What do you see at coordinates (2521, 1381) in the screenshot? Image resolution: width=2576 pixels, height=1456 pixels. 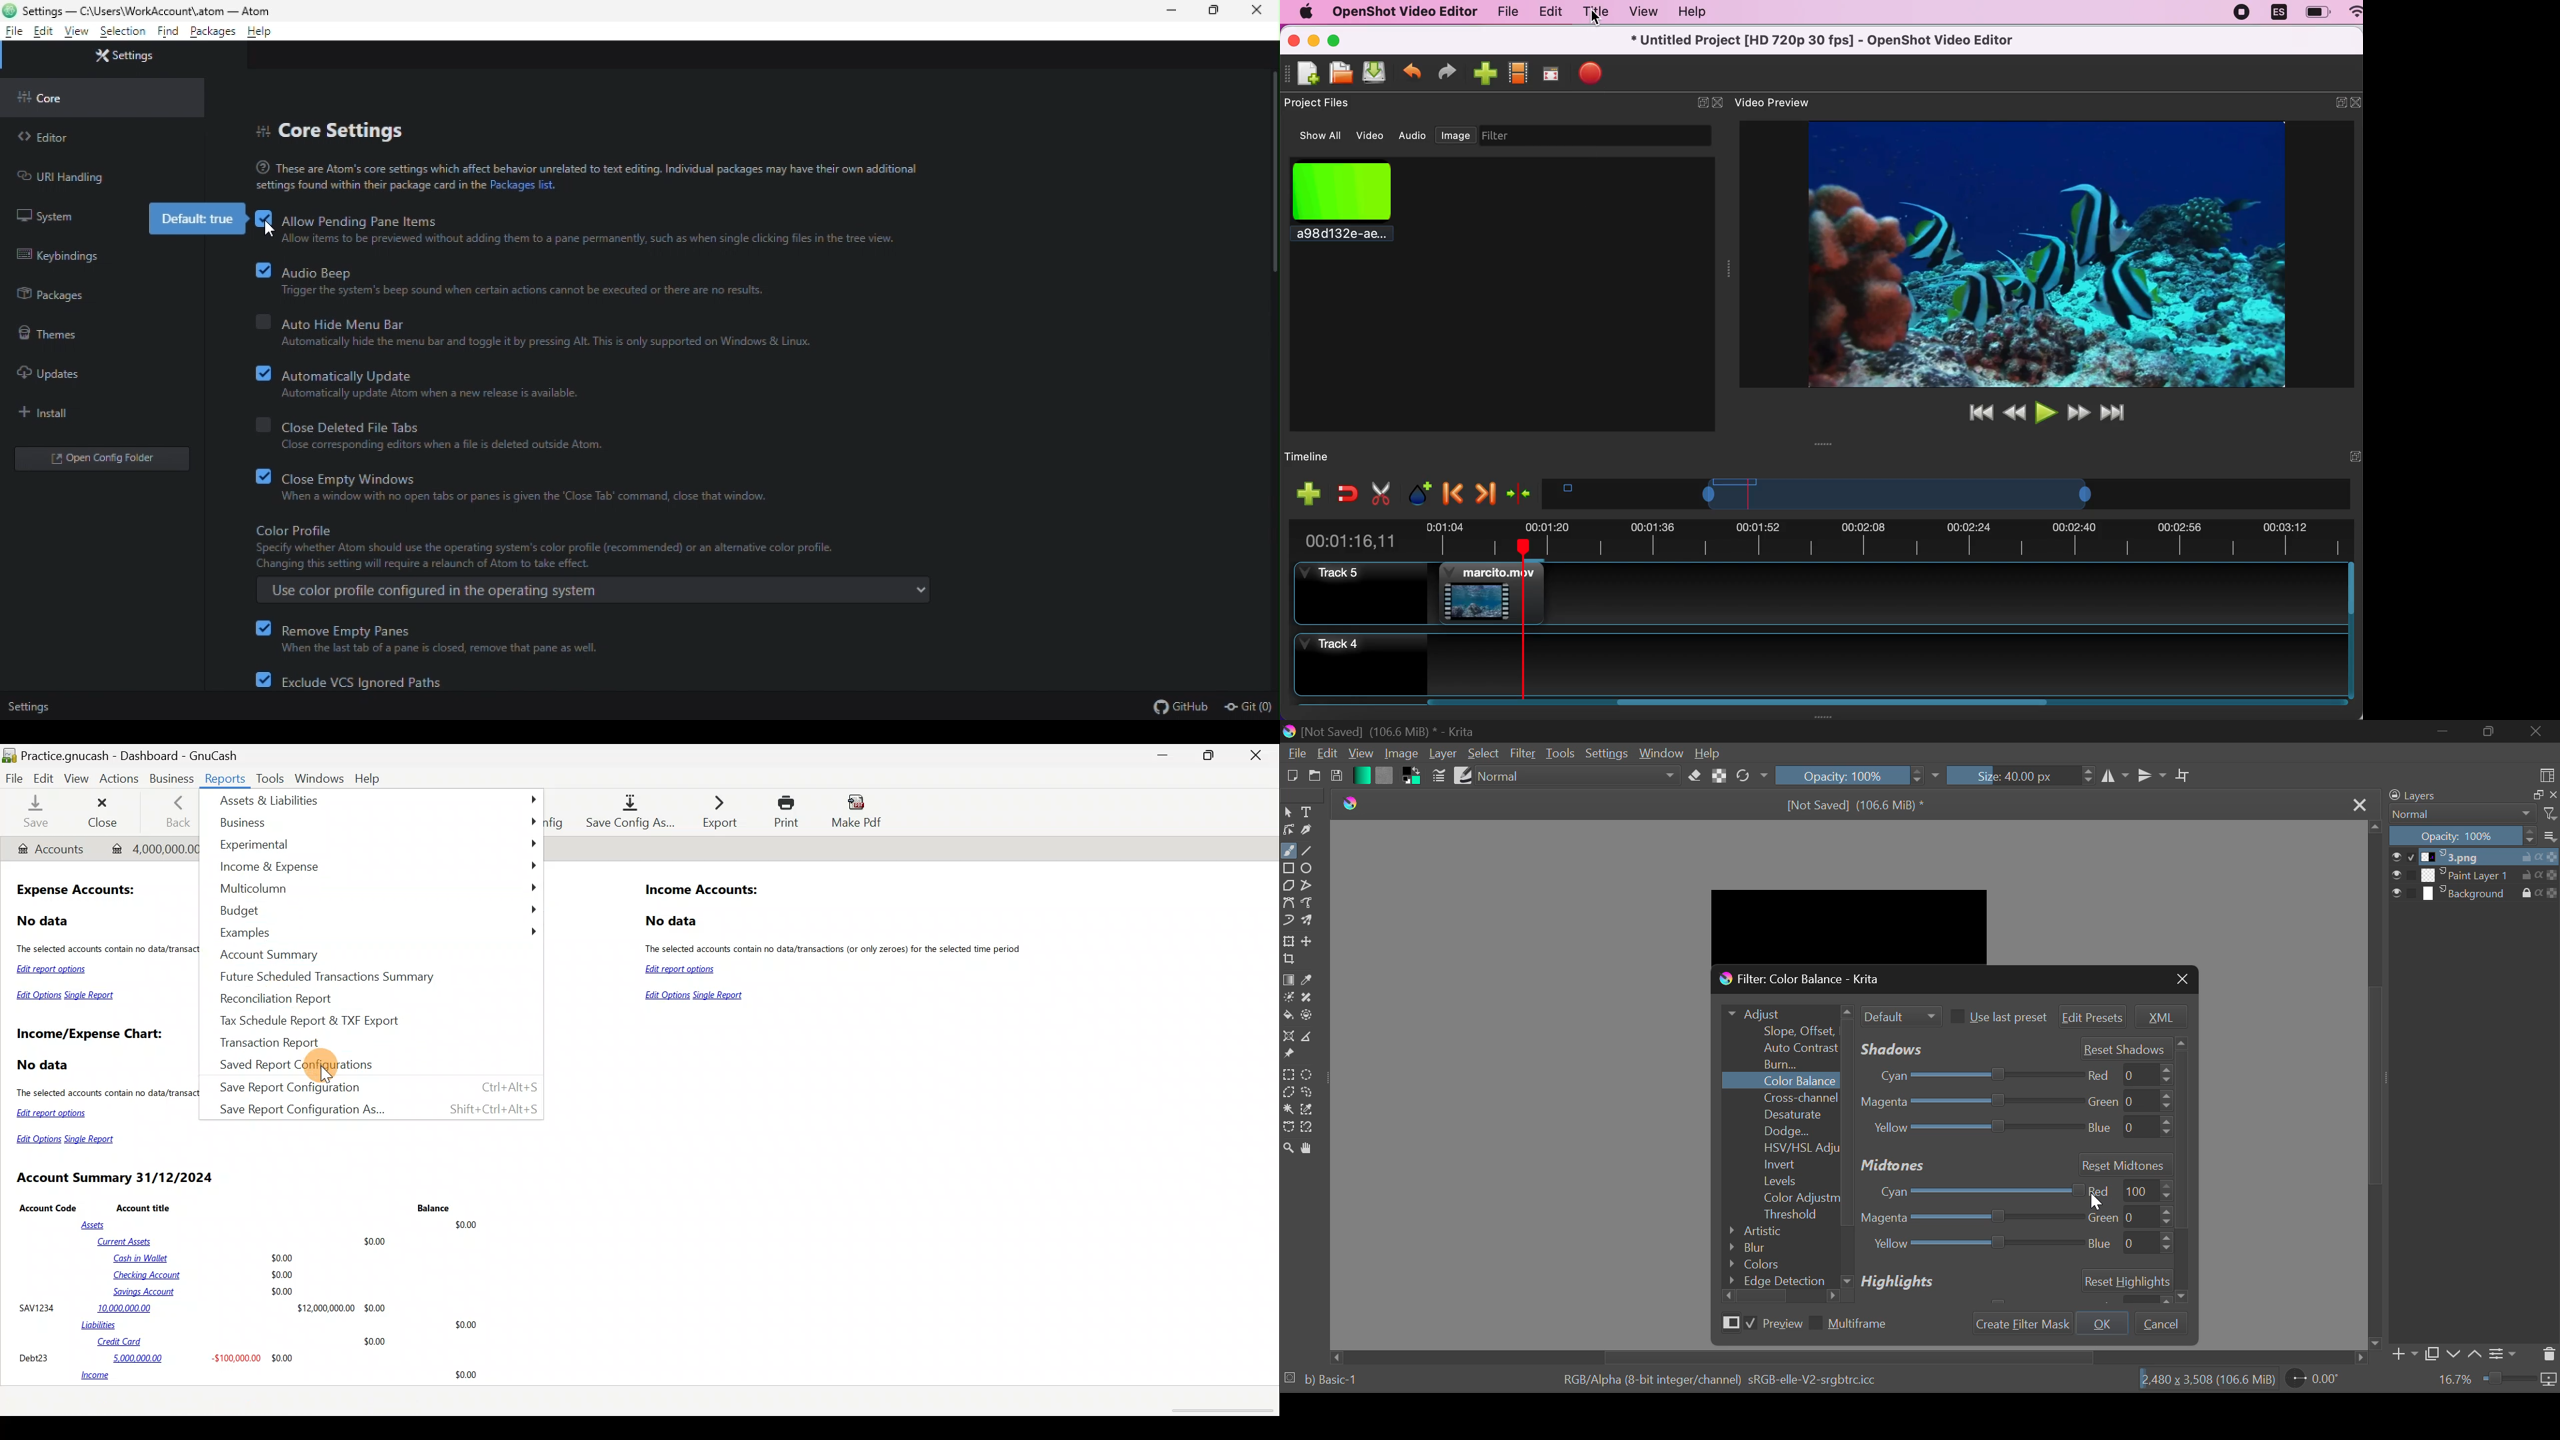 I see `duration` at bounding box center [2521, 1381].